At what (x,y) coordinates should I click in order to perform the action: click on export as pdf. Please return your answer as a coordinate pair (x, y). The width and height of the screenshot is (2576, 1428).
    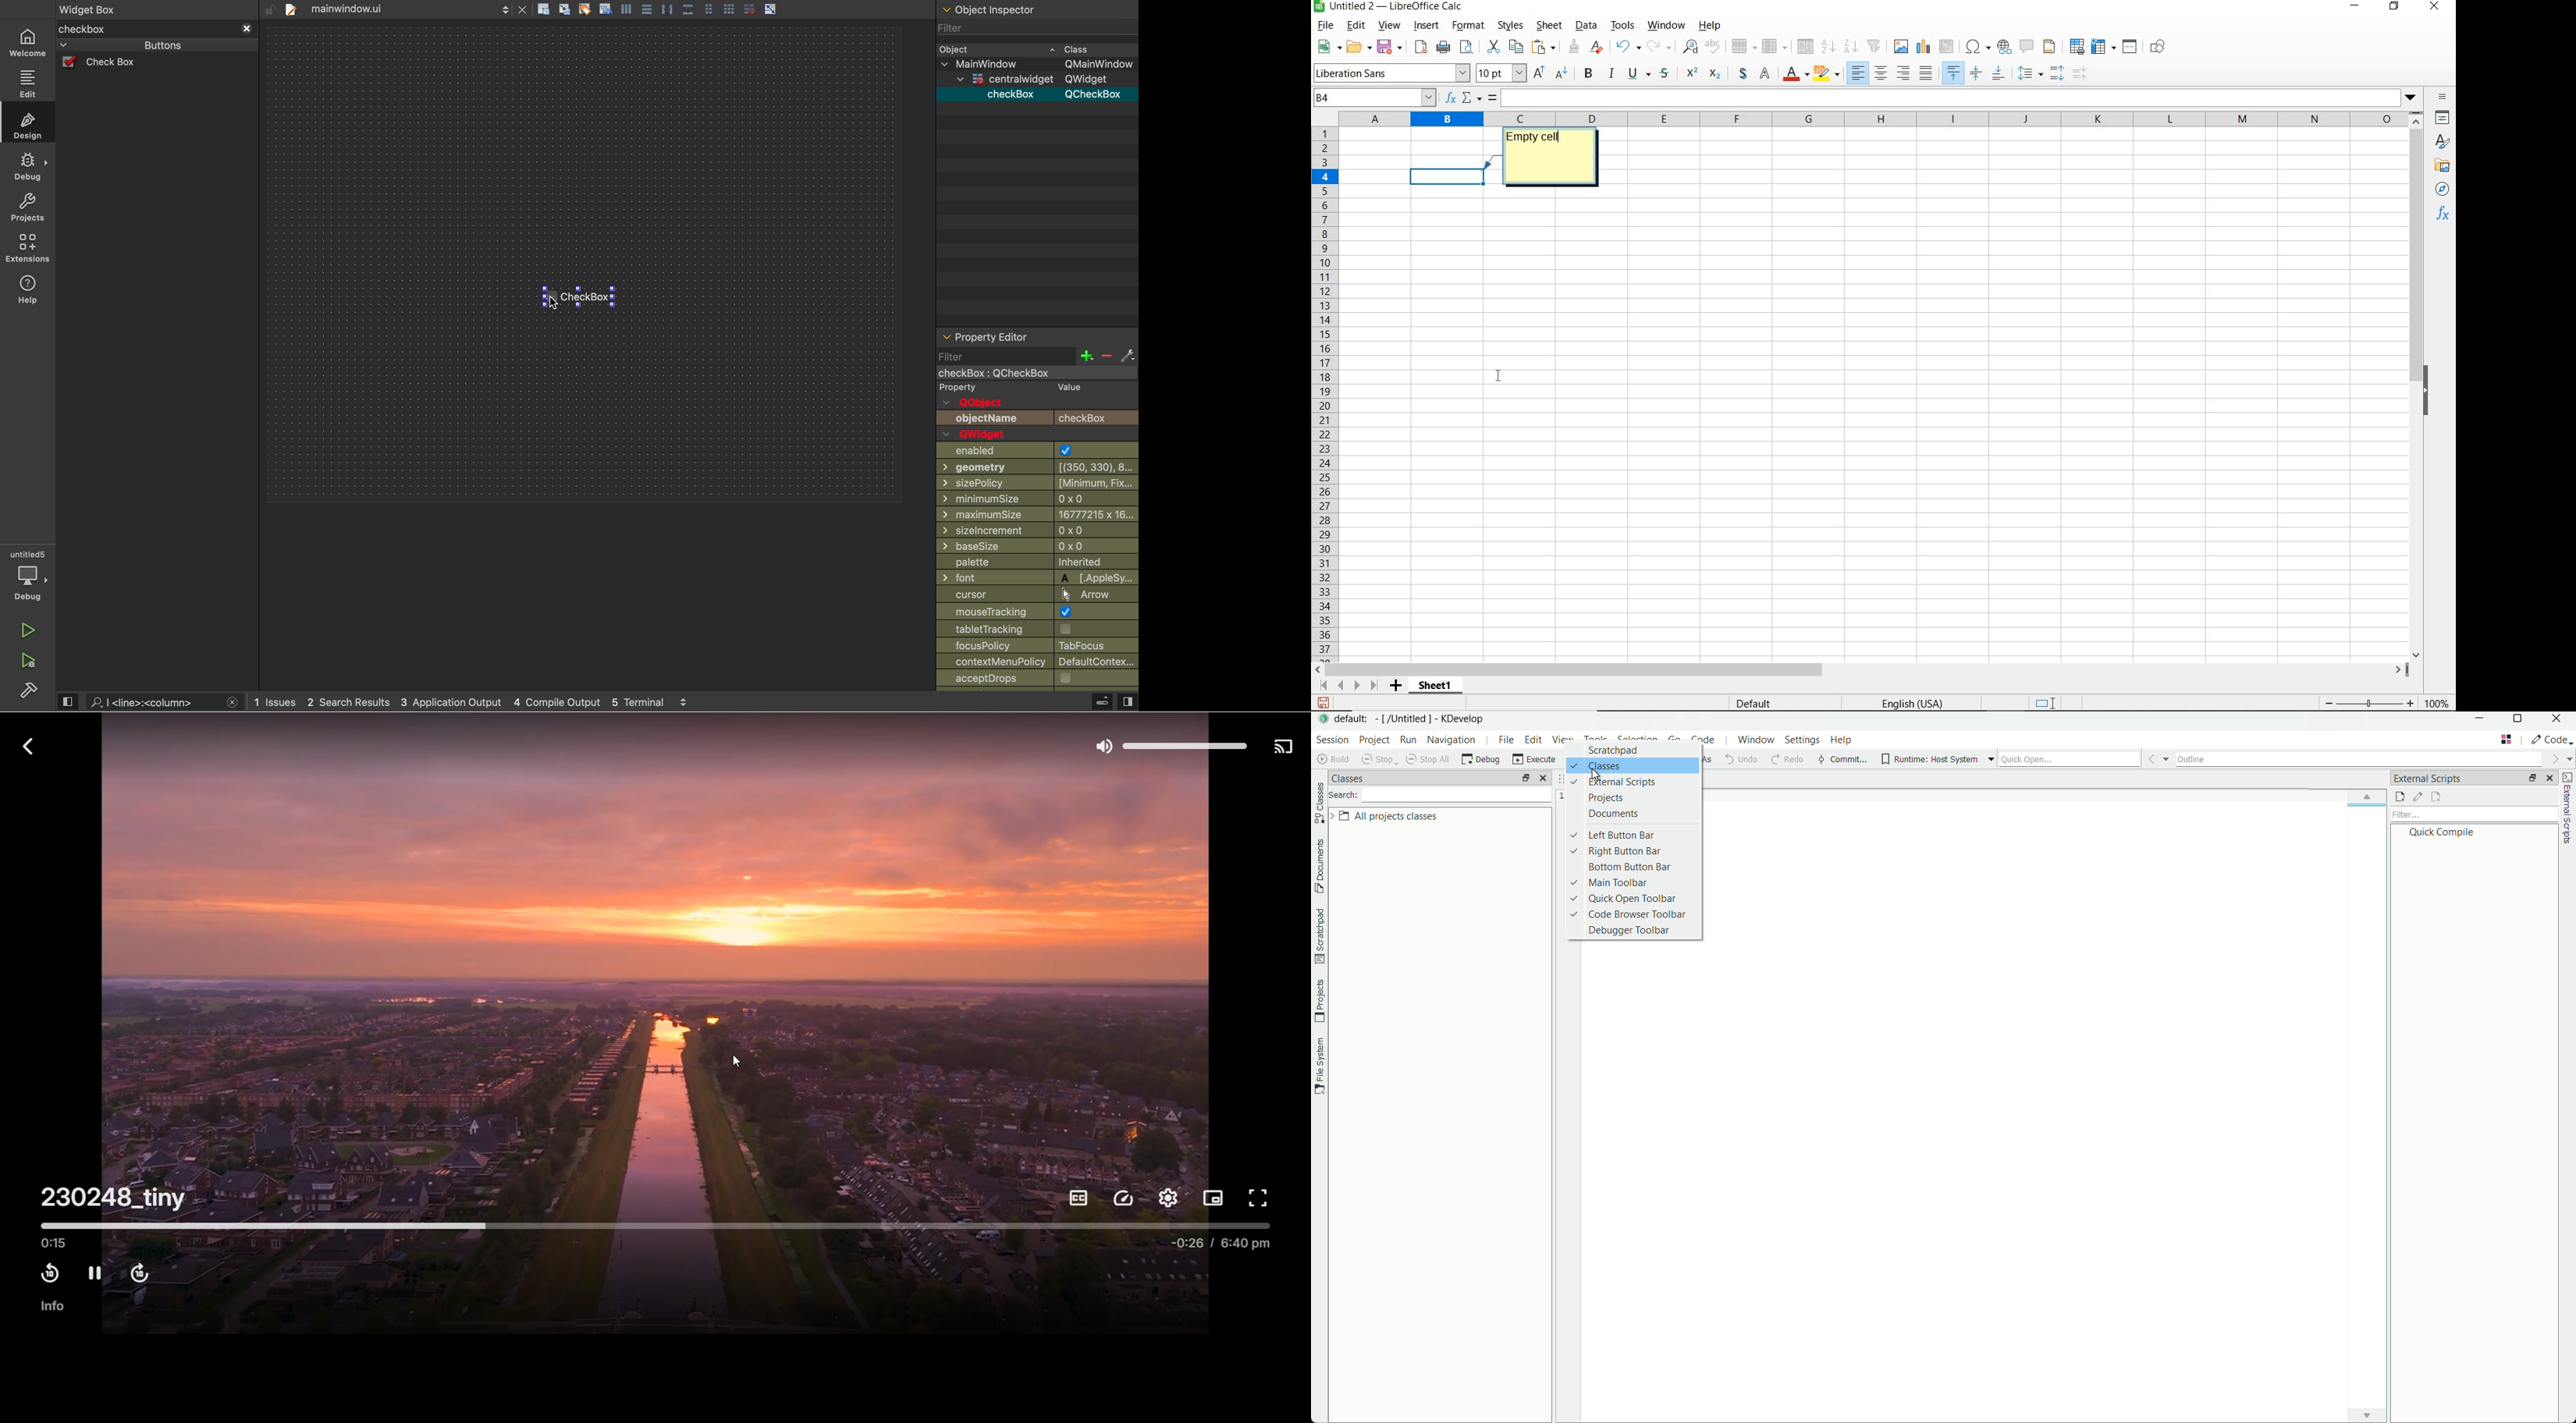
    Looking at the image, I should click on (1419, 47).